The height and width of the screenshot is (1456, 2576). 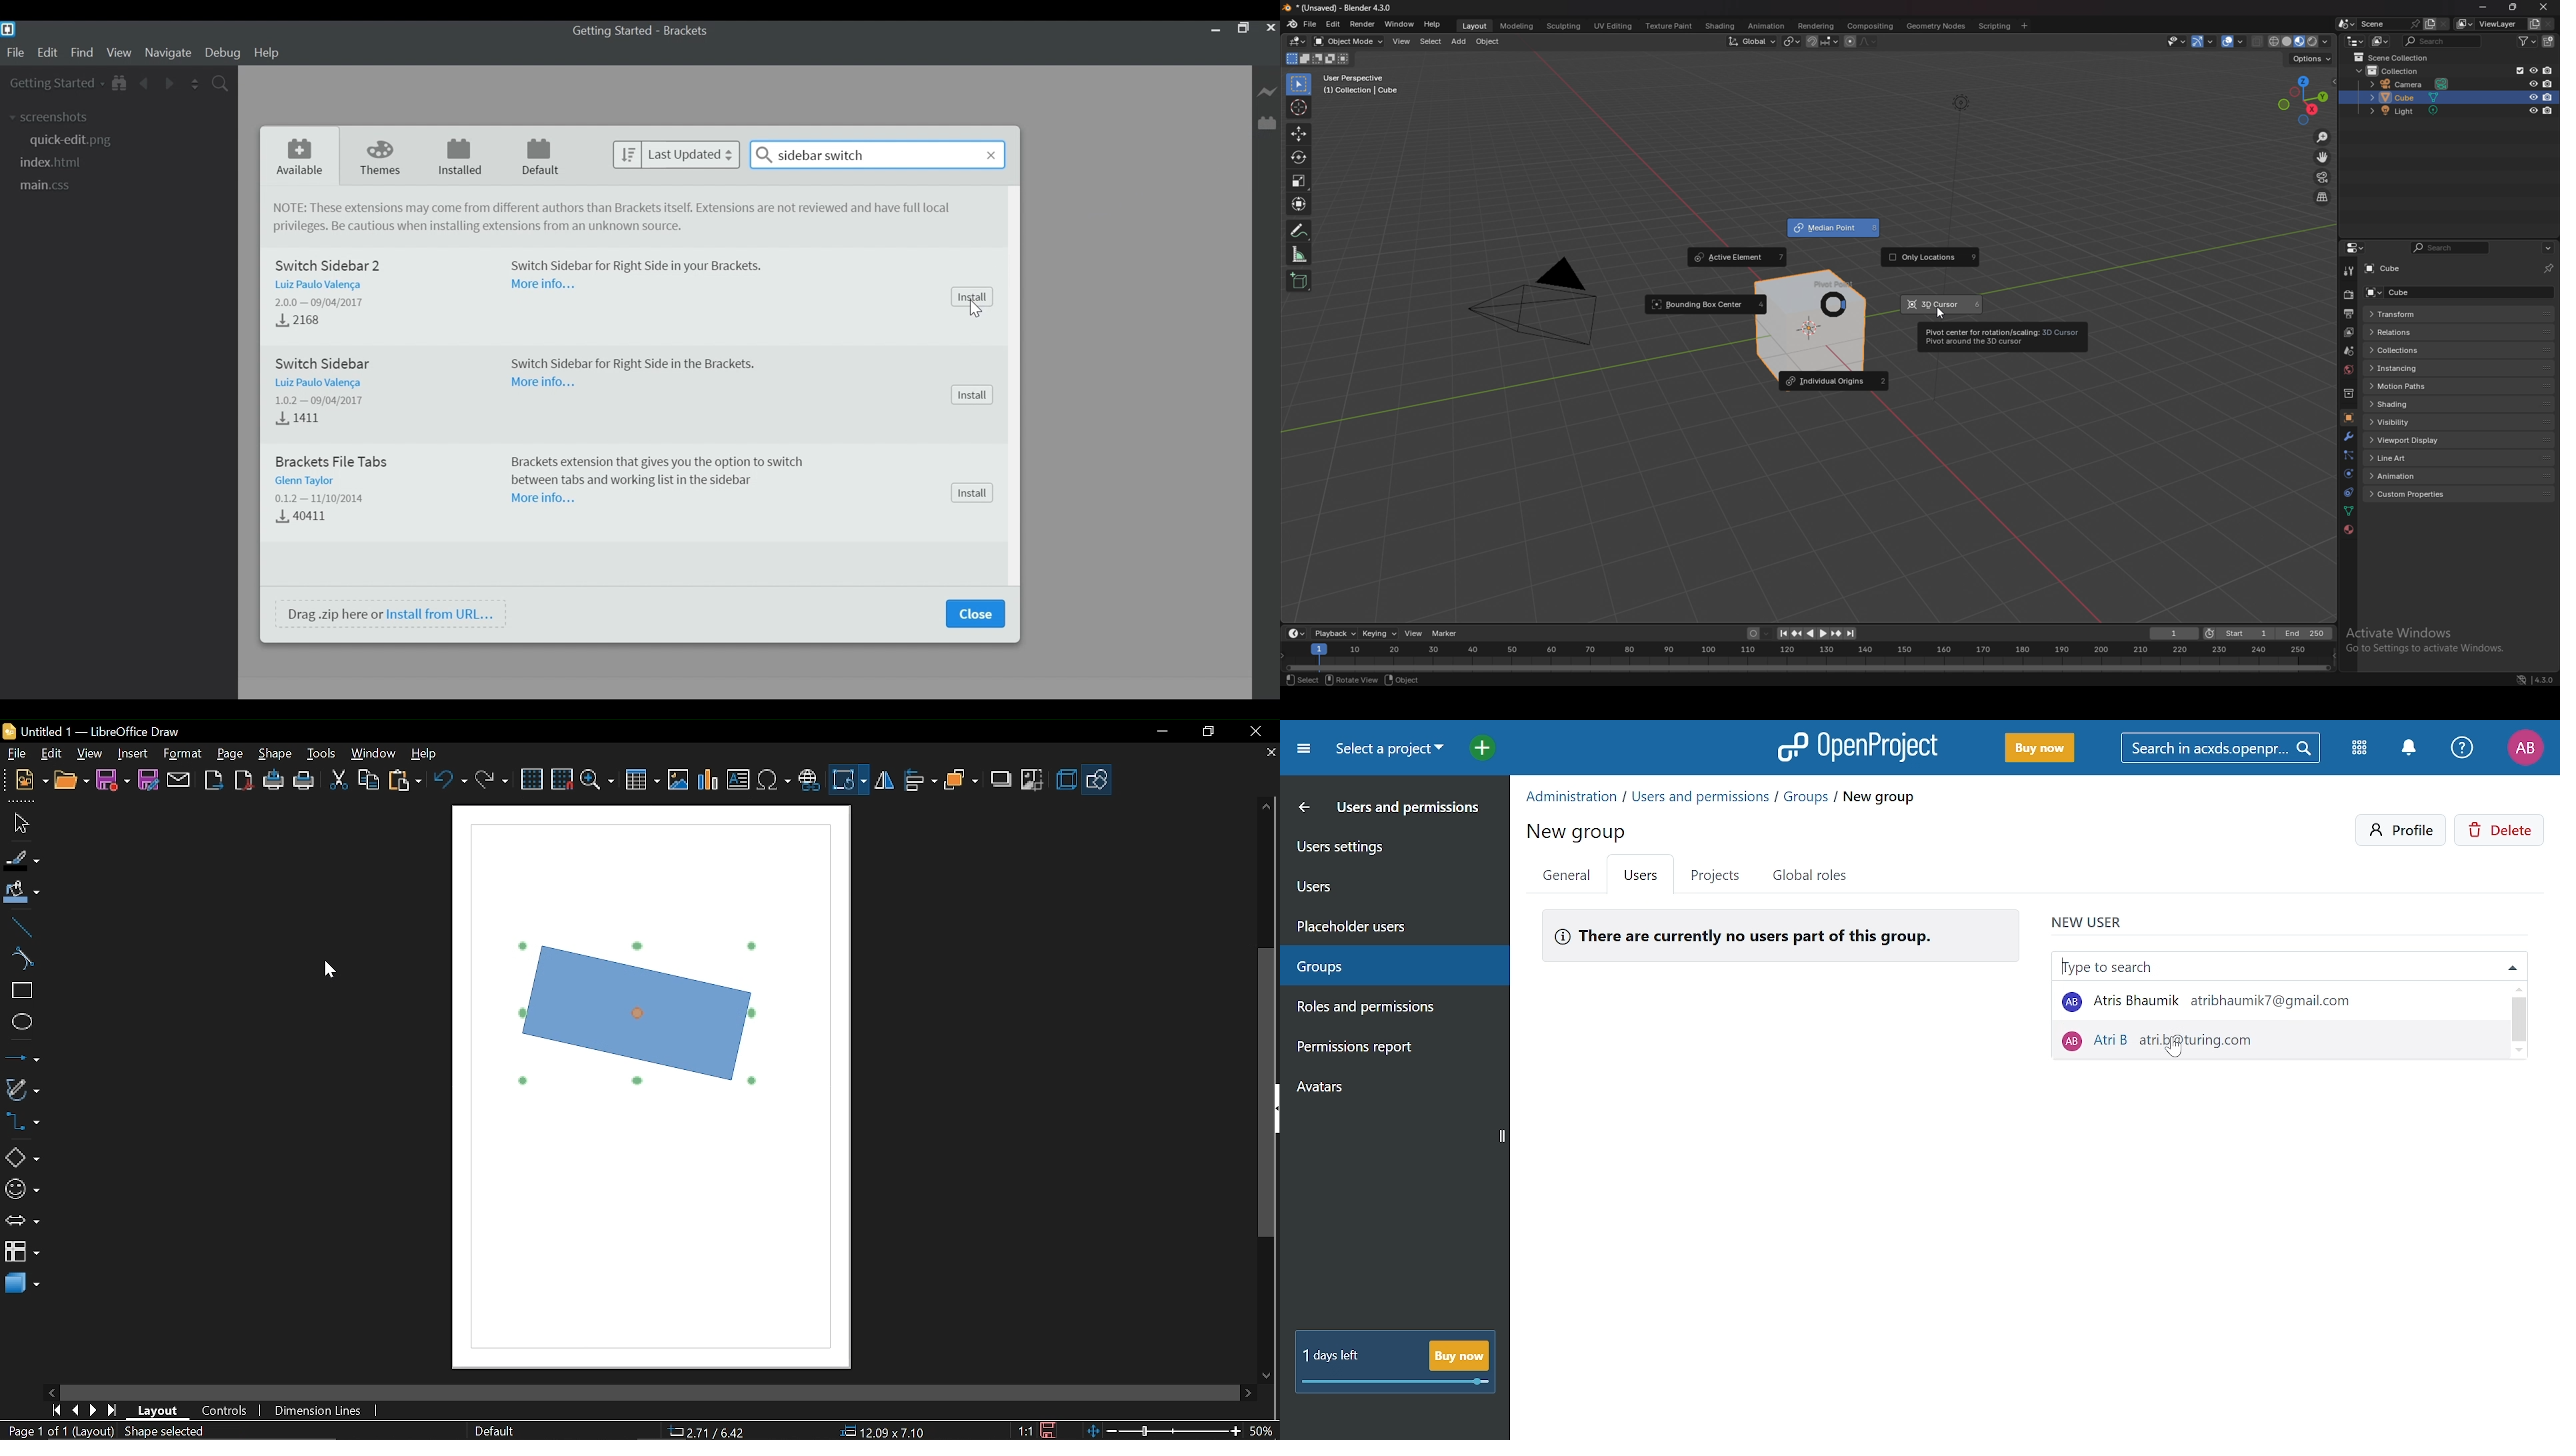 I want to click on 2168, so click(x=297, y=321).